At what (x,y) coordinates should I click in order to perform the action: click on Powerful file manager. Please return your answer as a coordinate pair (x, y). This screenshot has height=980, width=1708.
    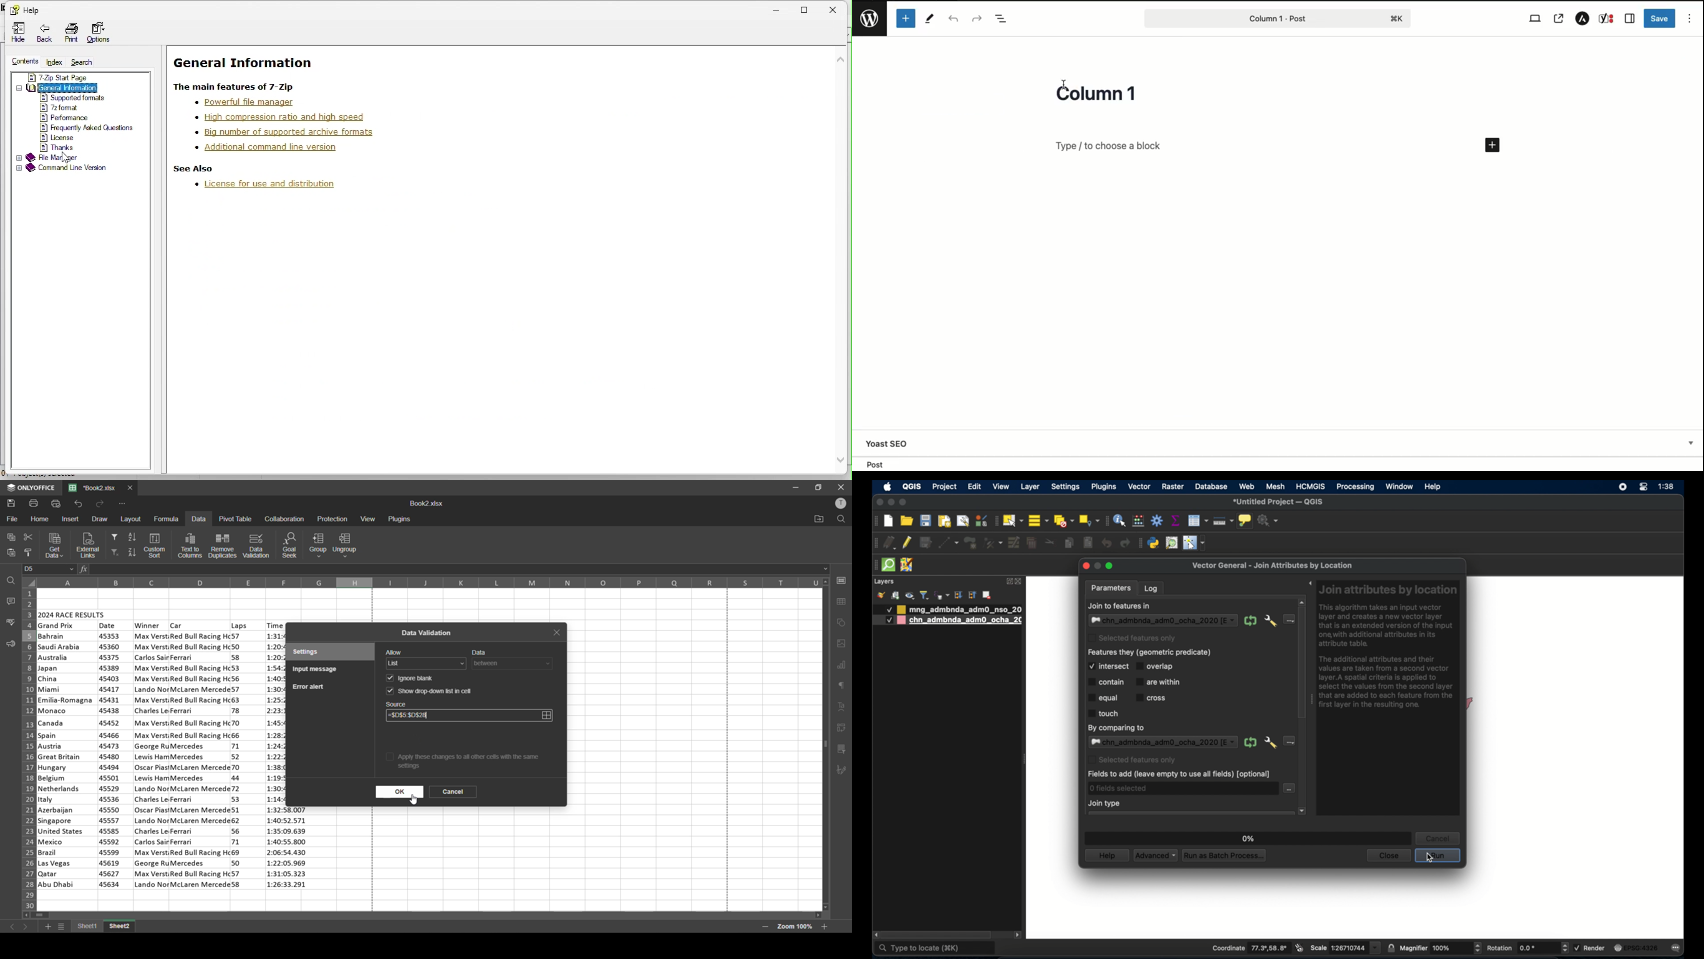
    Looking at the image, I should click on (253, 103).